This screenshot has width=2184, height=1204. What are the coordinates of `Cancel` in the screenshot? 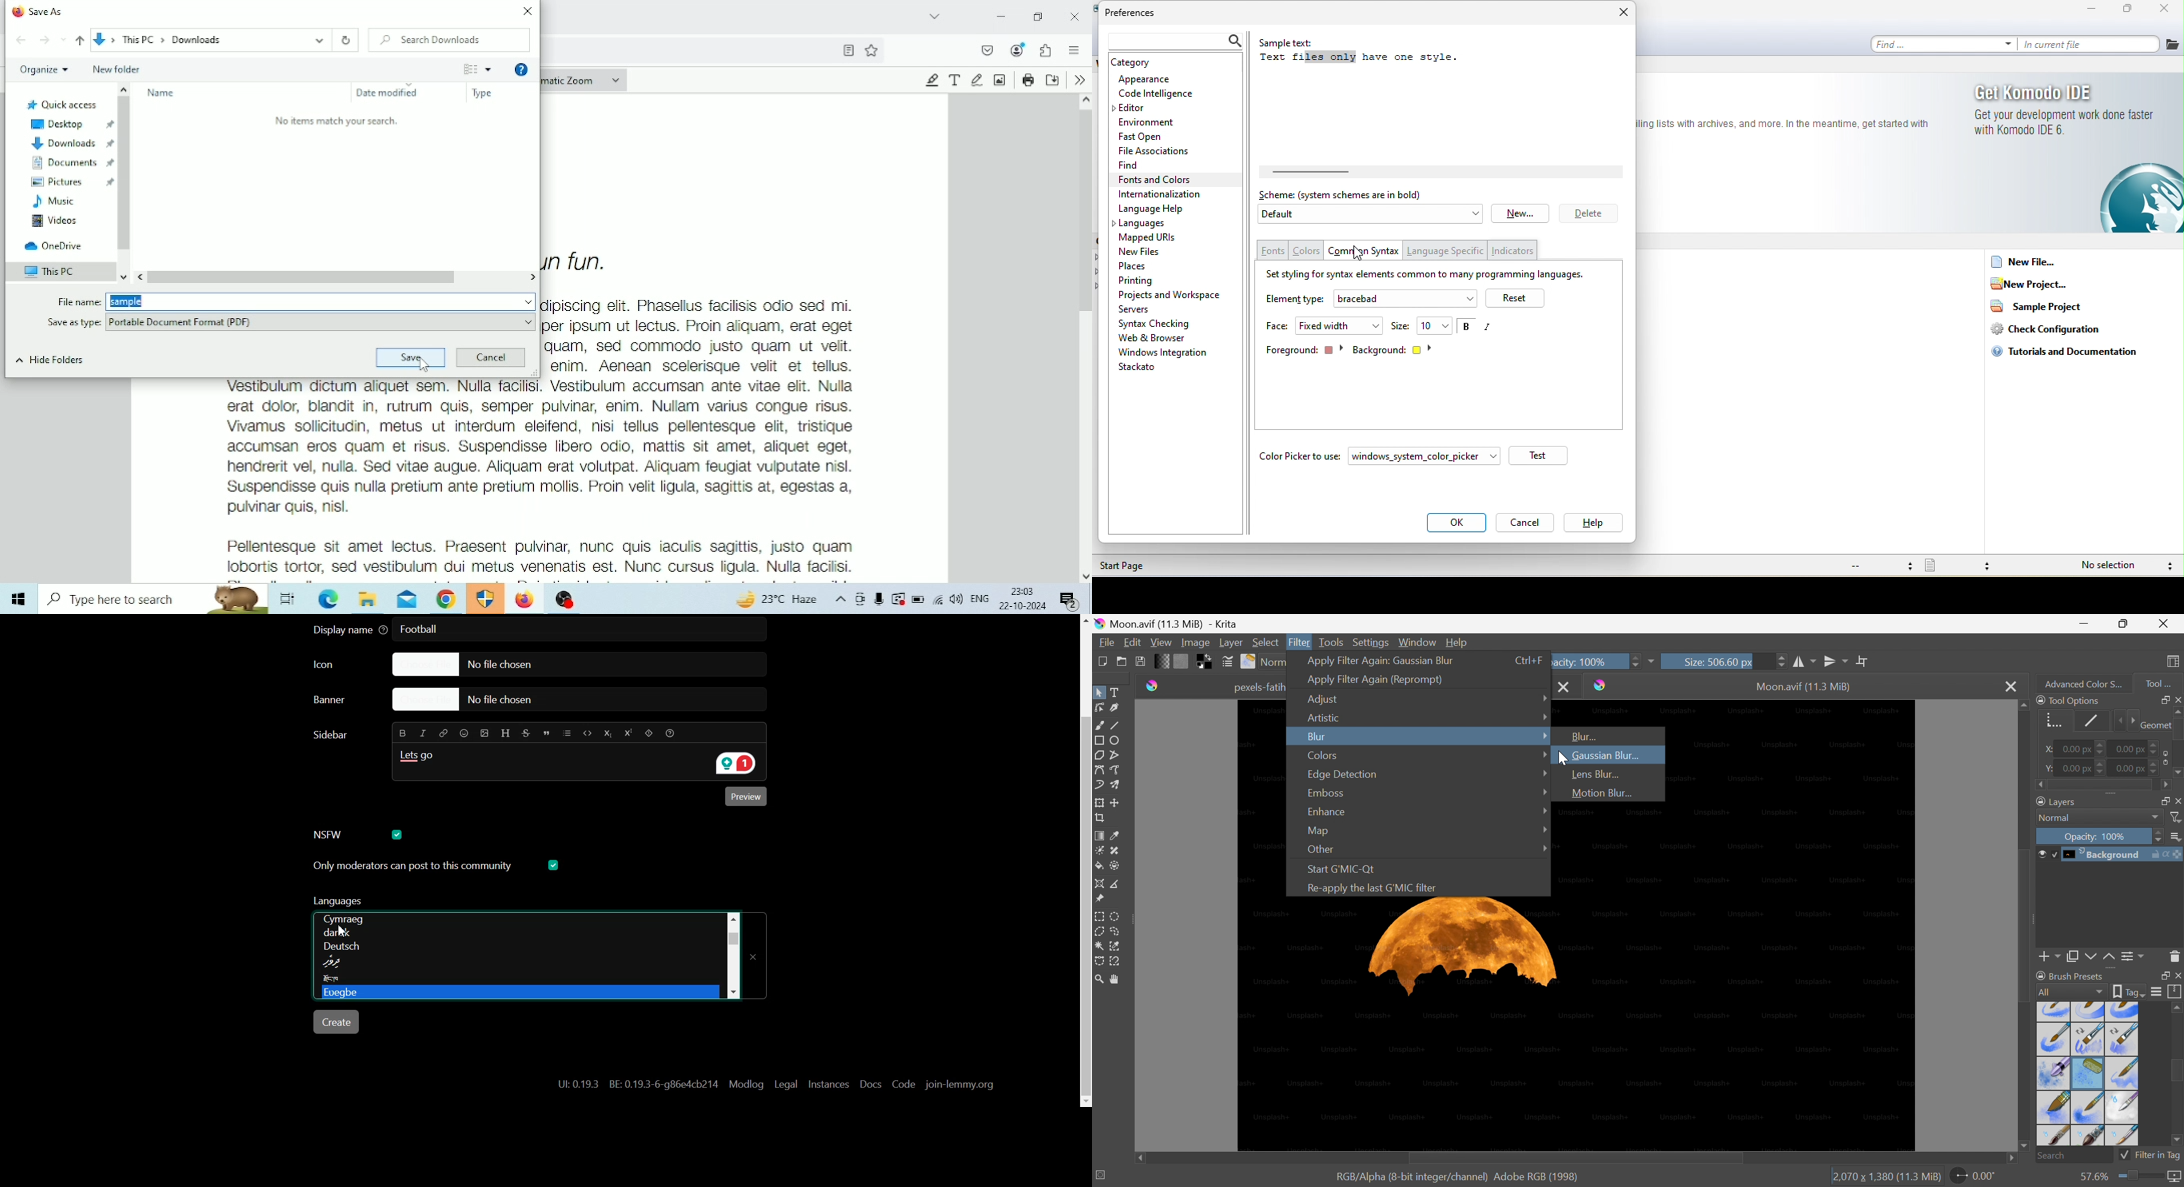 It's located at (491, 358).